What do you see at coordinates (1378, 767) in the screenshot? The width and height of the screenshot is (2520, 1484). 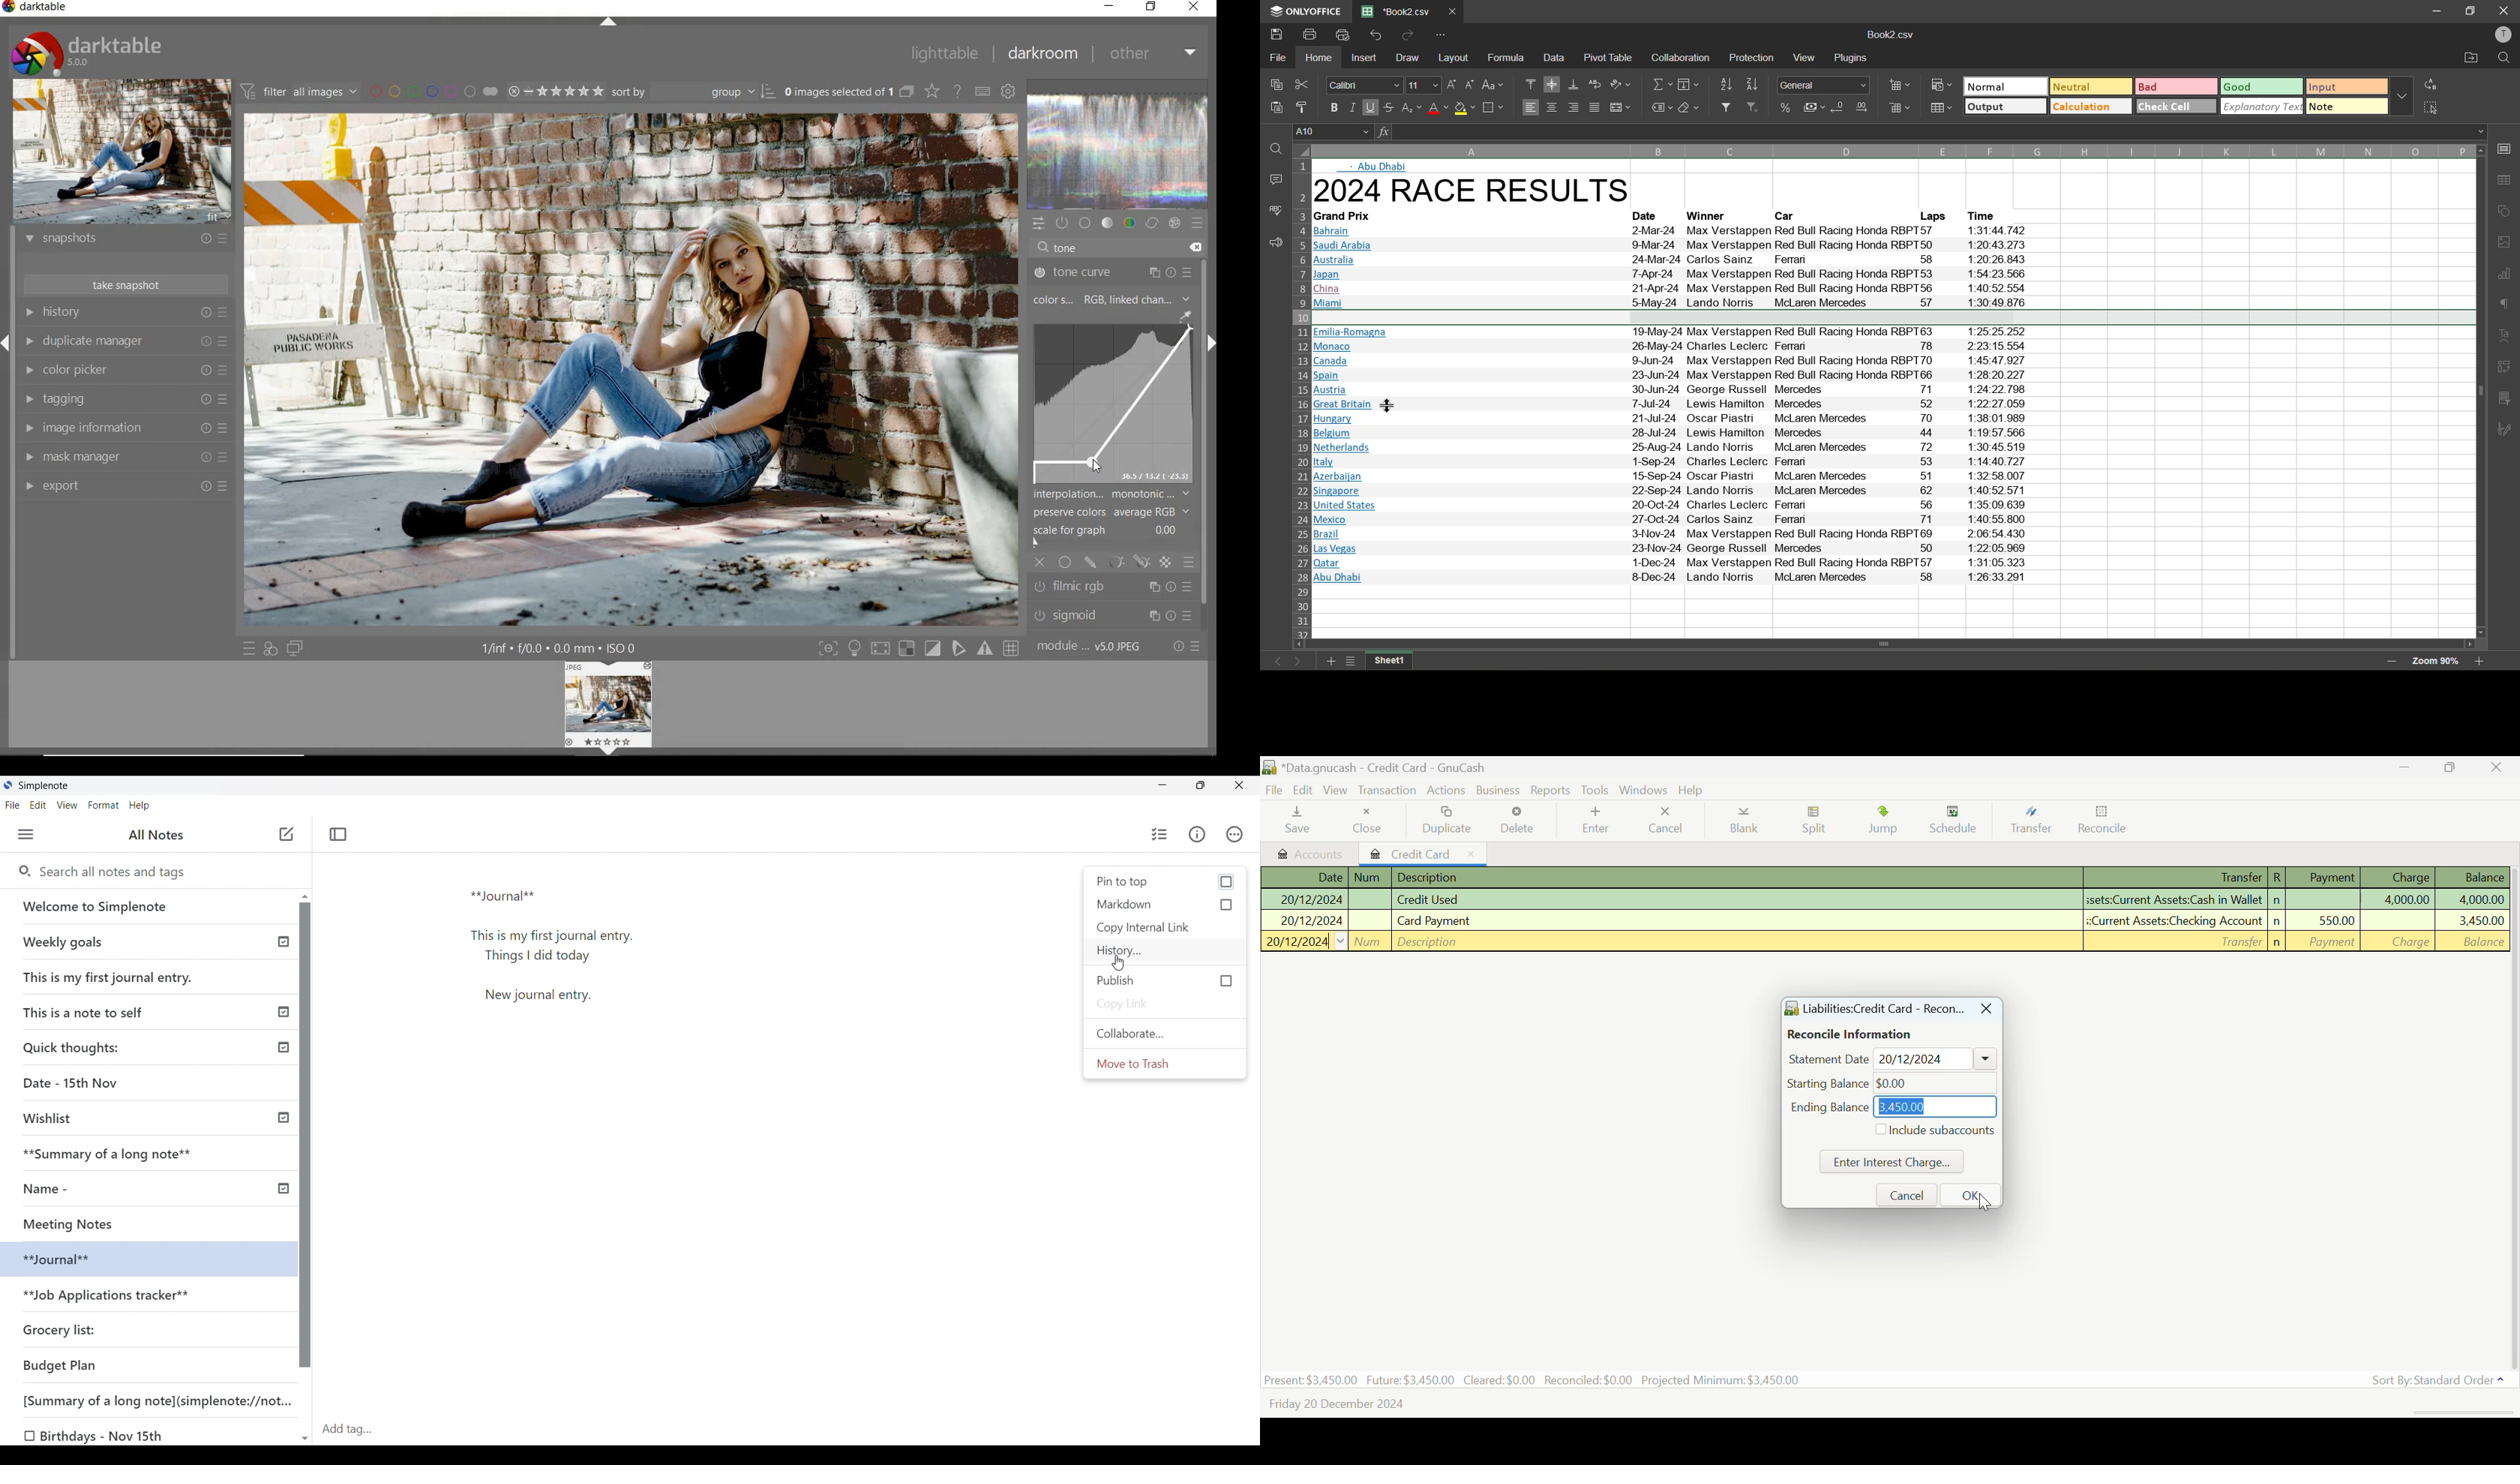 I see `*Data.gnucash - Credit Card - GnuCash` at bounding box center [1378, 767].